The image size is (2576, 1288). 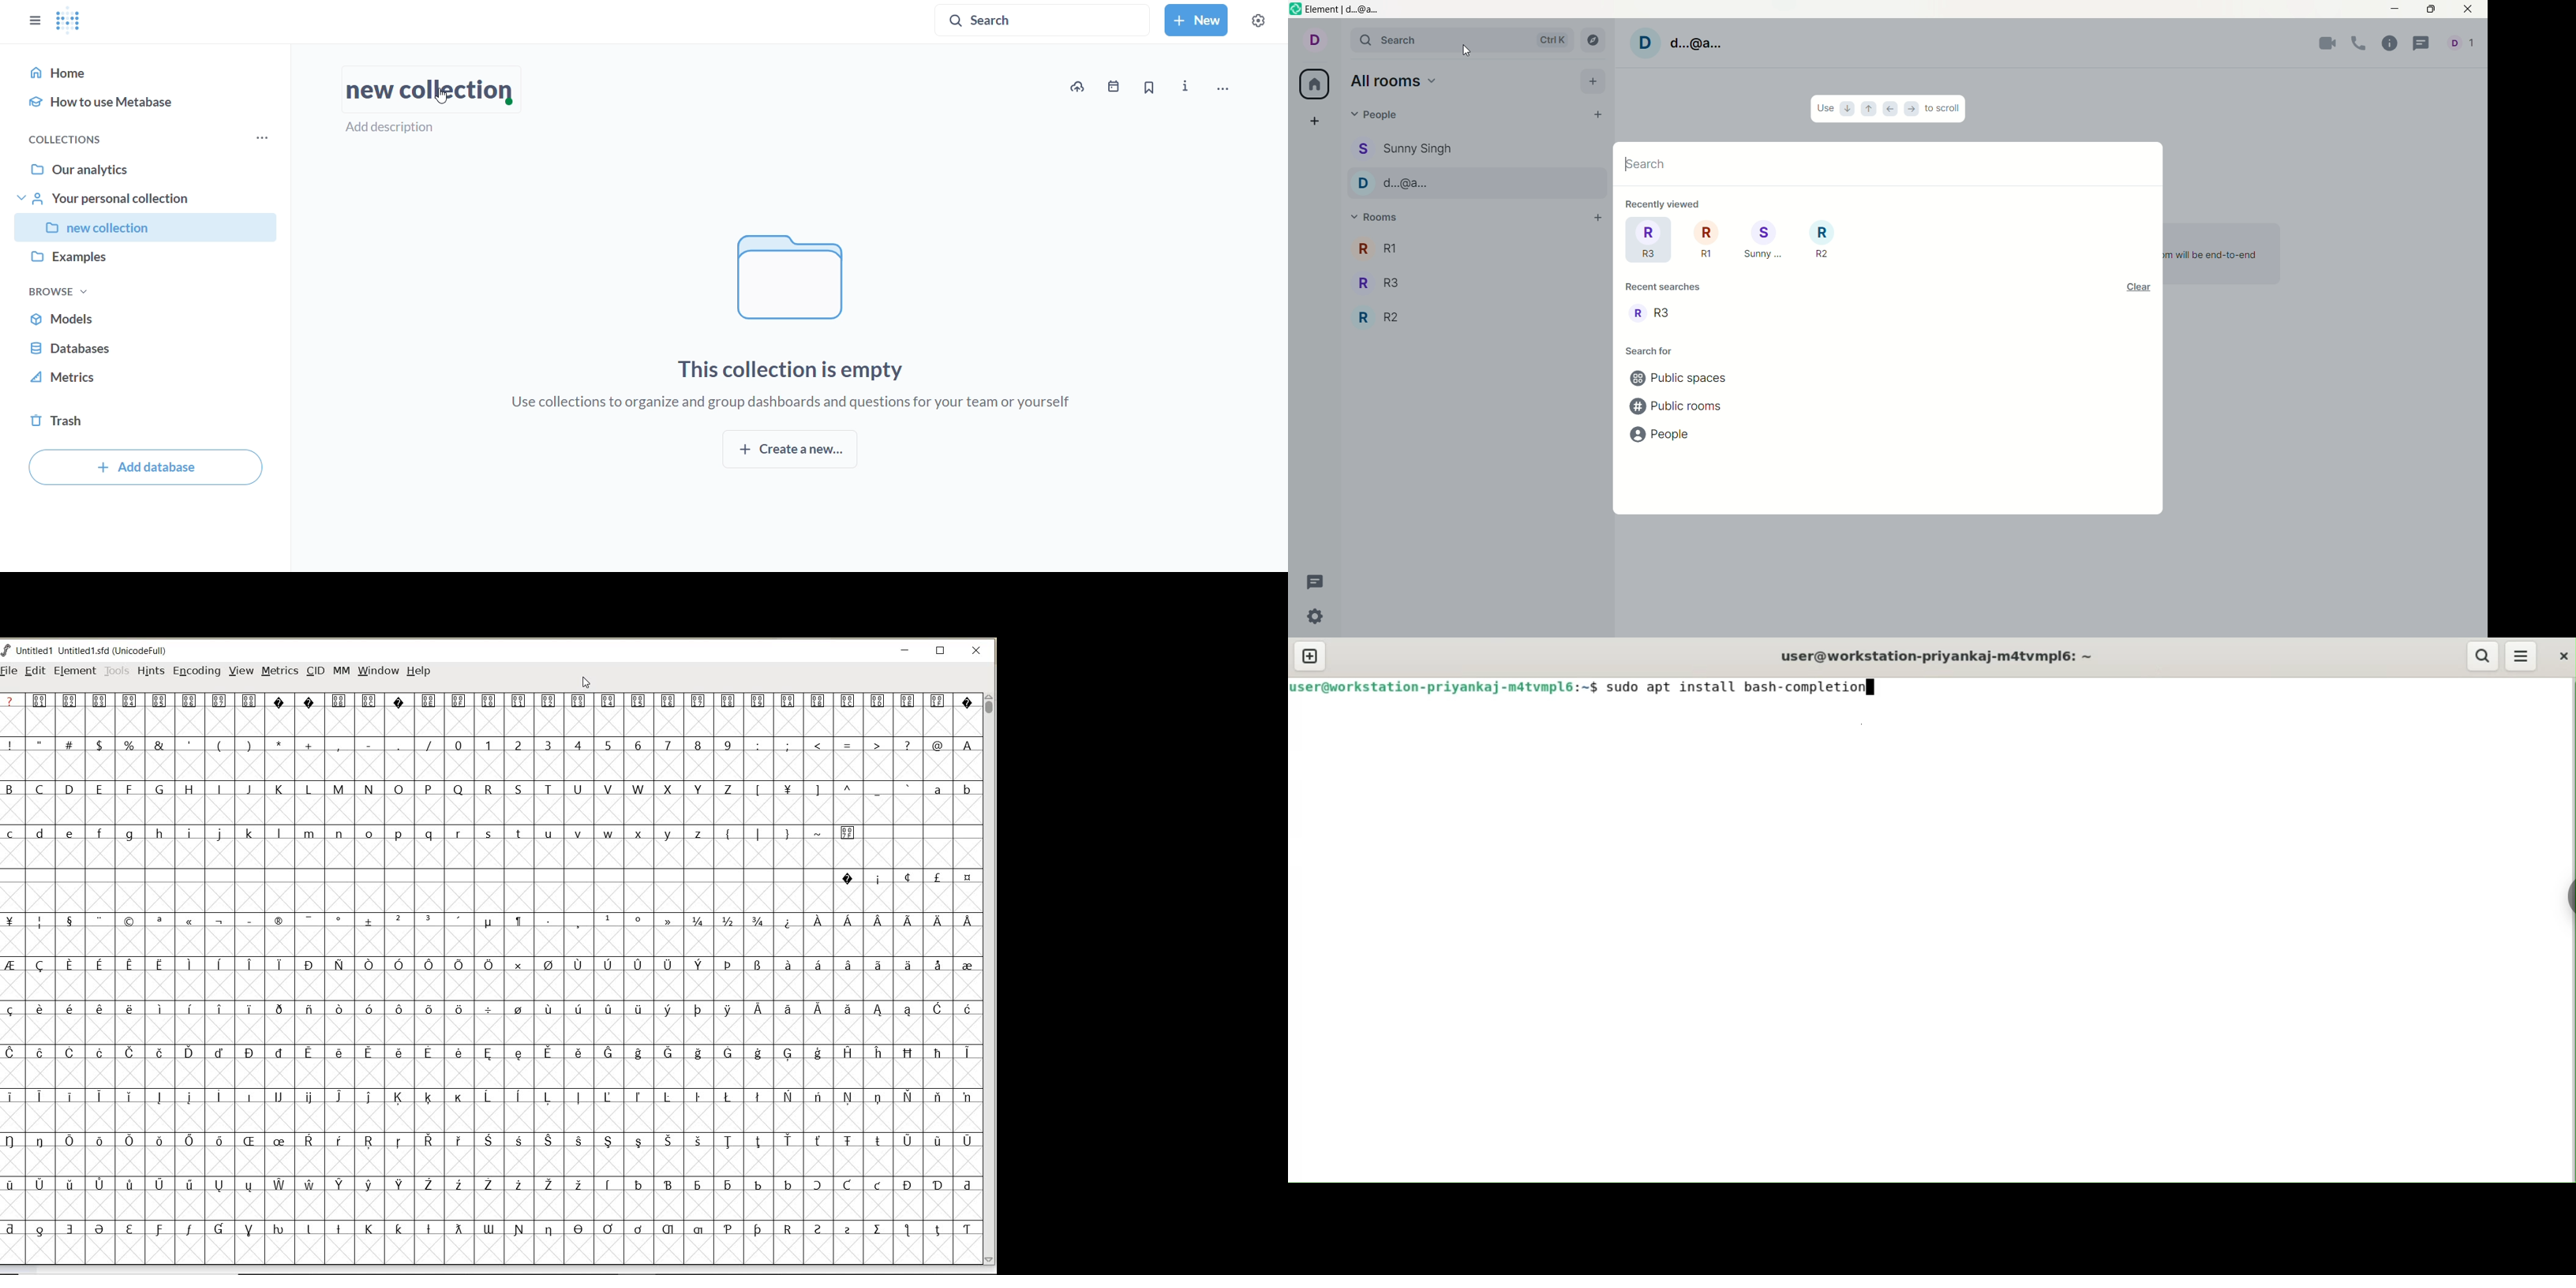 I want to click on user@workstation-priyankaj-matvmpl6:~, so click(x=1436, y=686).